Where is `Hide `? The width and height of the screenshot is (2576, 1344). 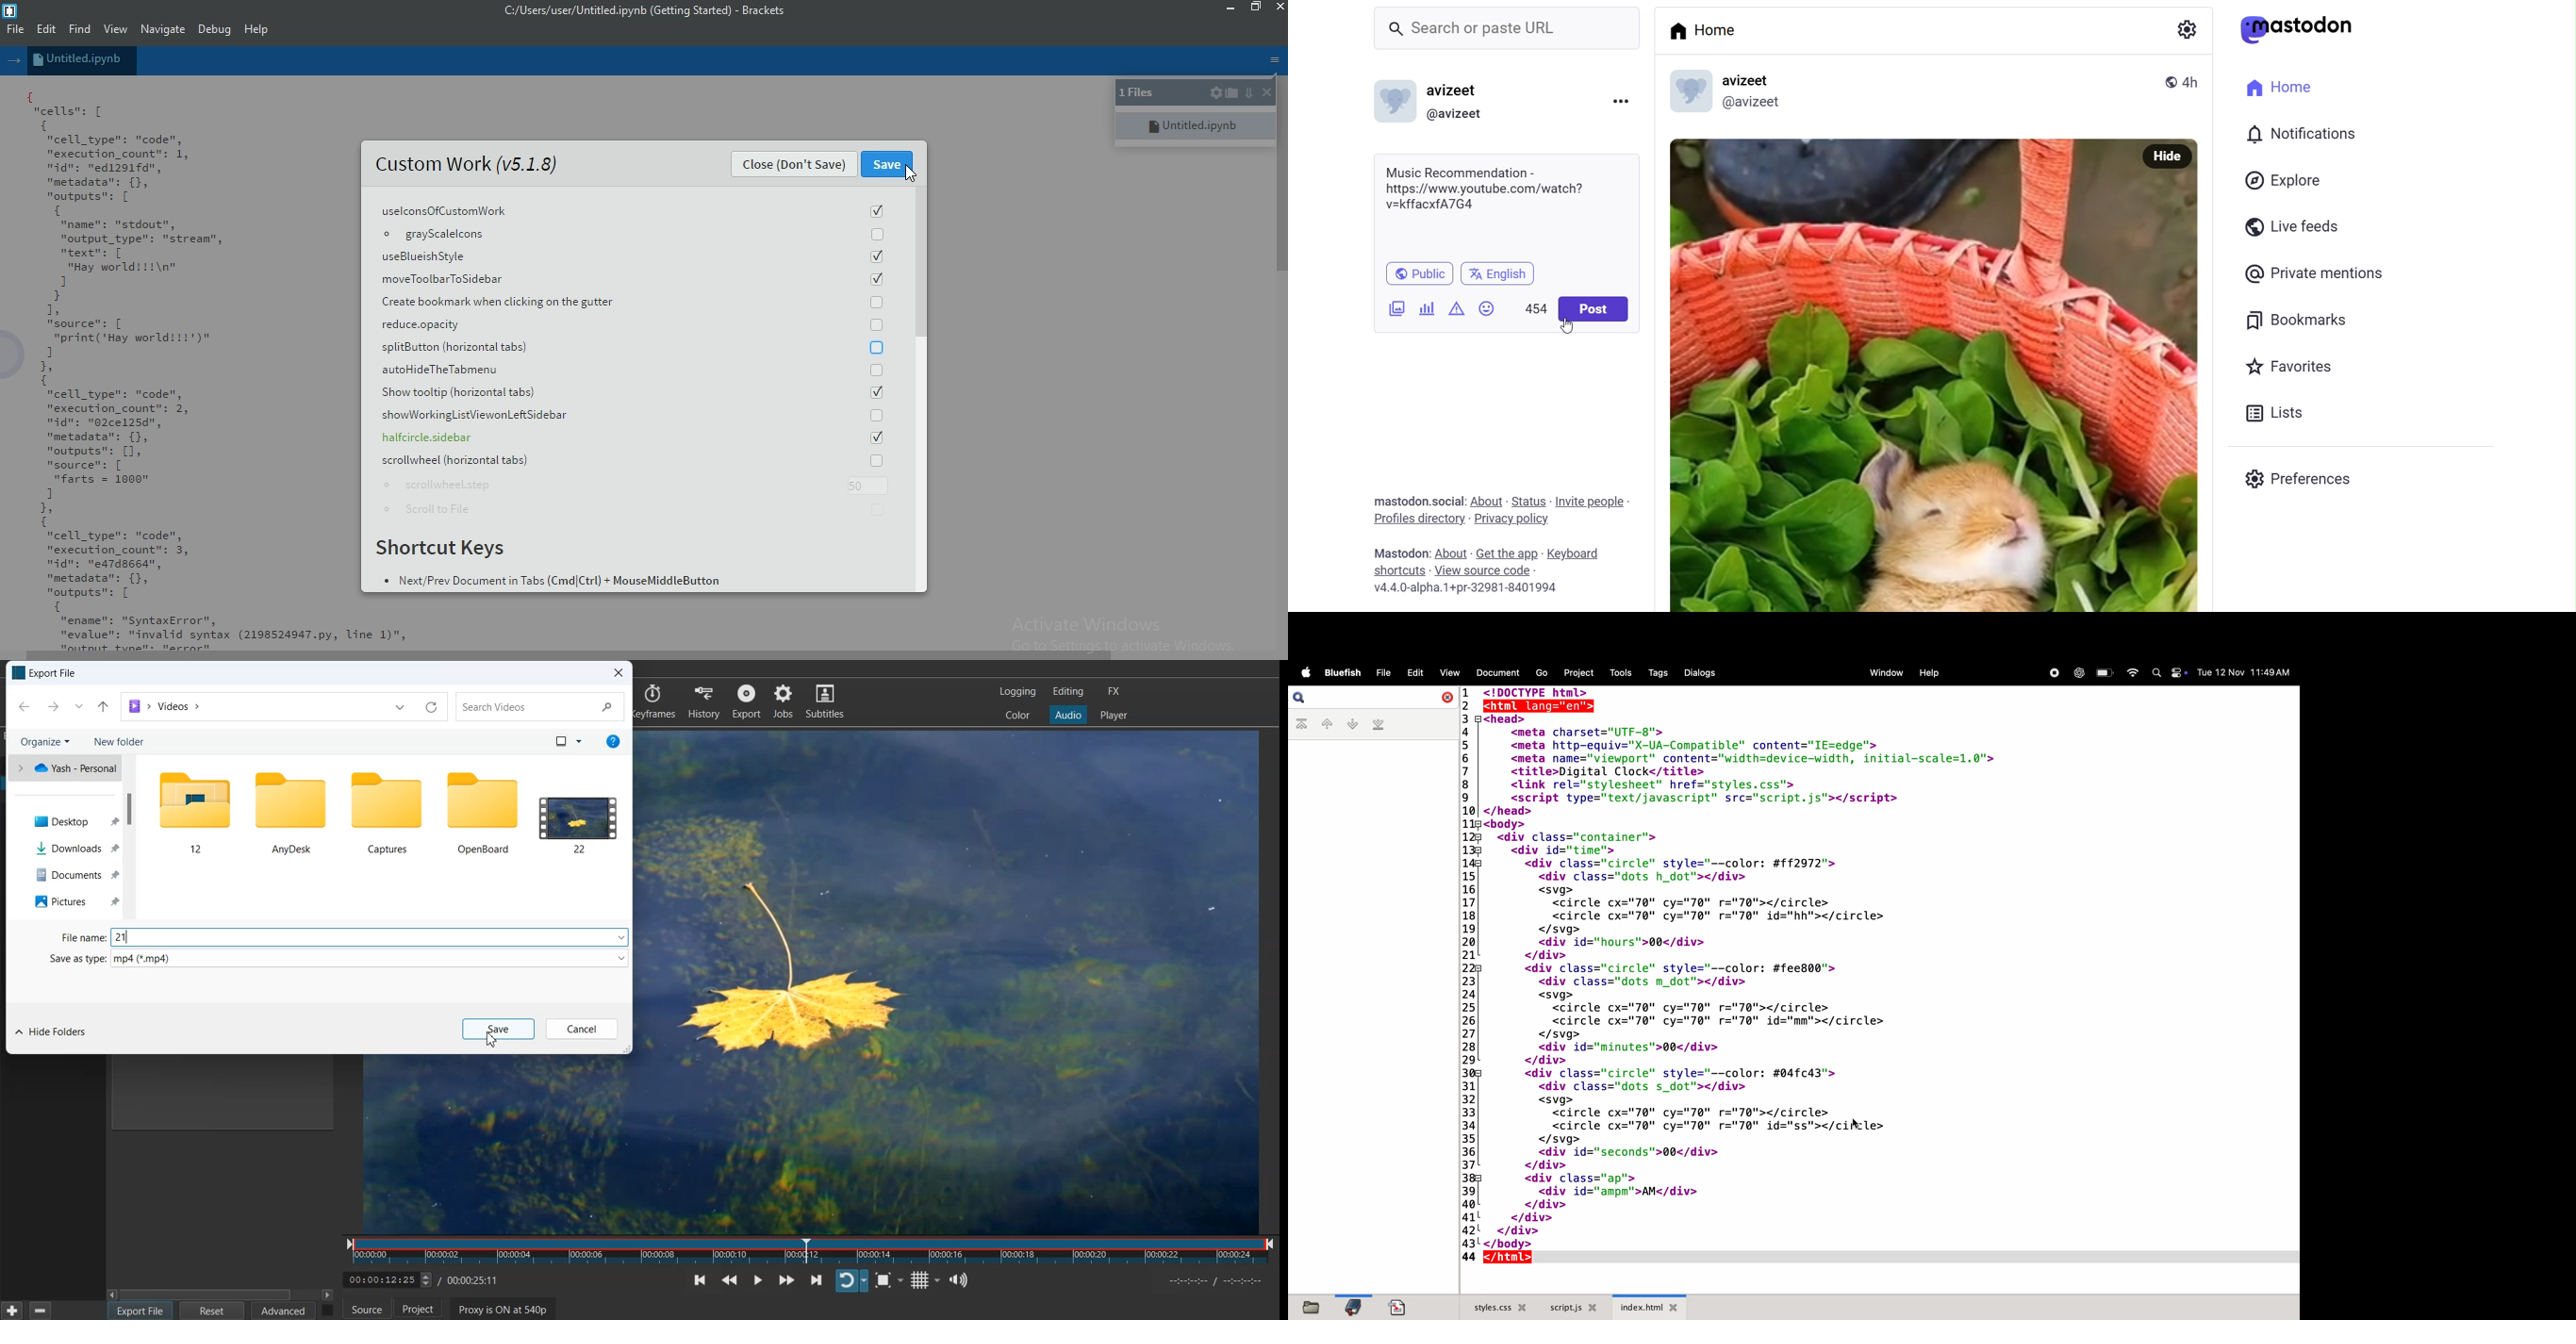
Hide  is located at coordinates (2166, 155).